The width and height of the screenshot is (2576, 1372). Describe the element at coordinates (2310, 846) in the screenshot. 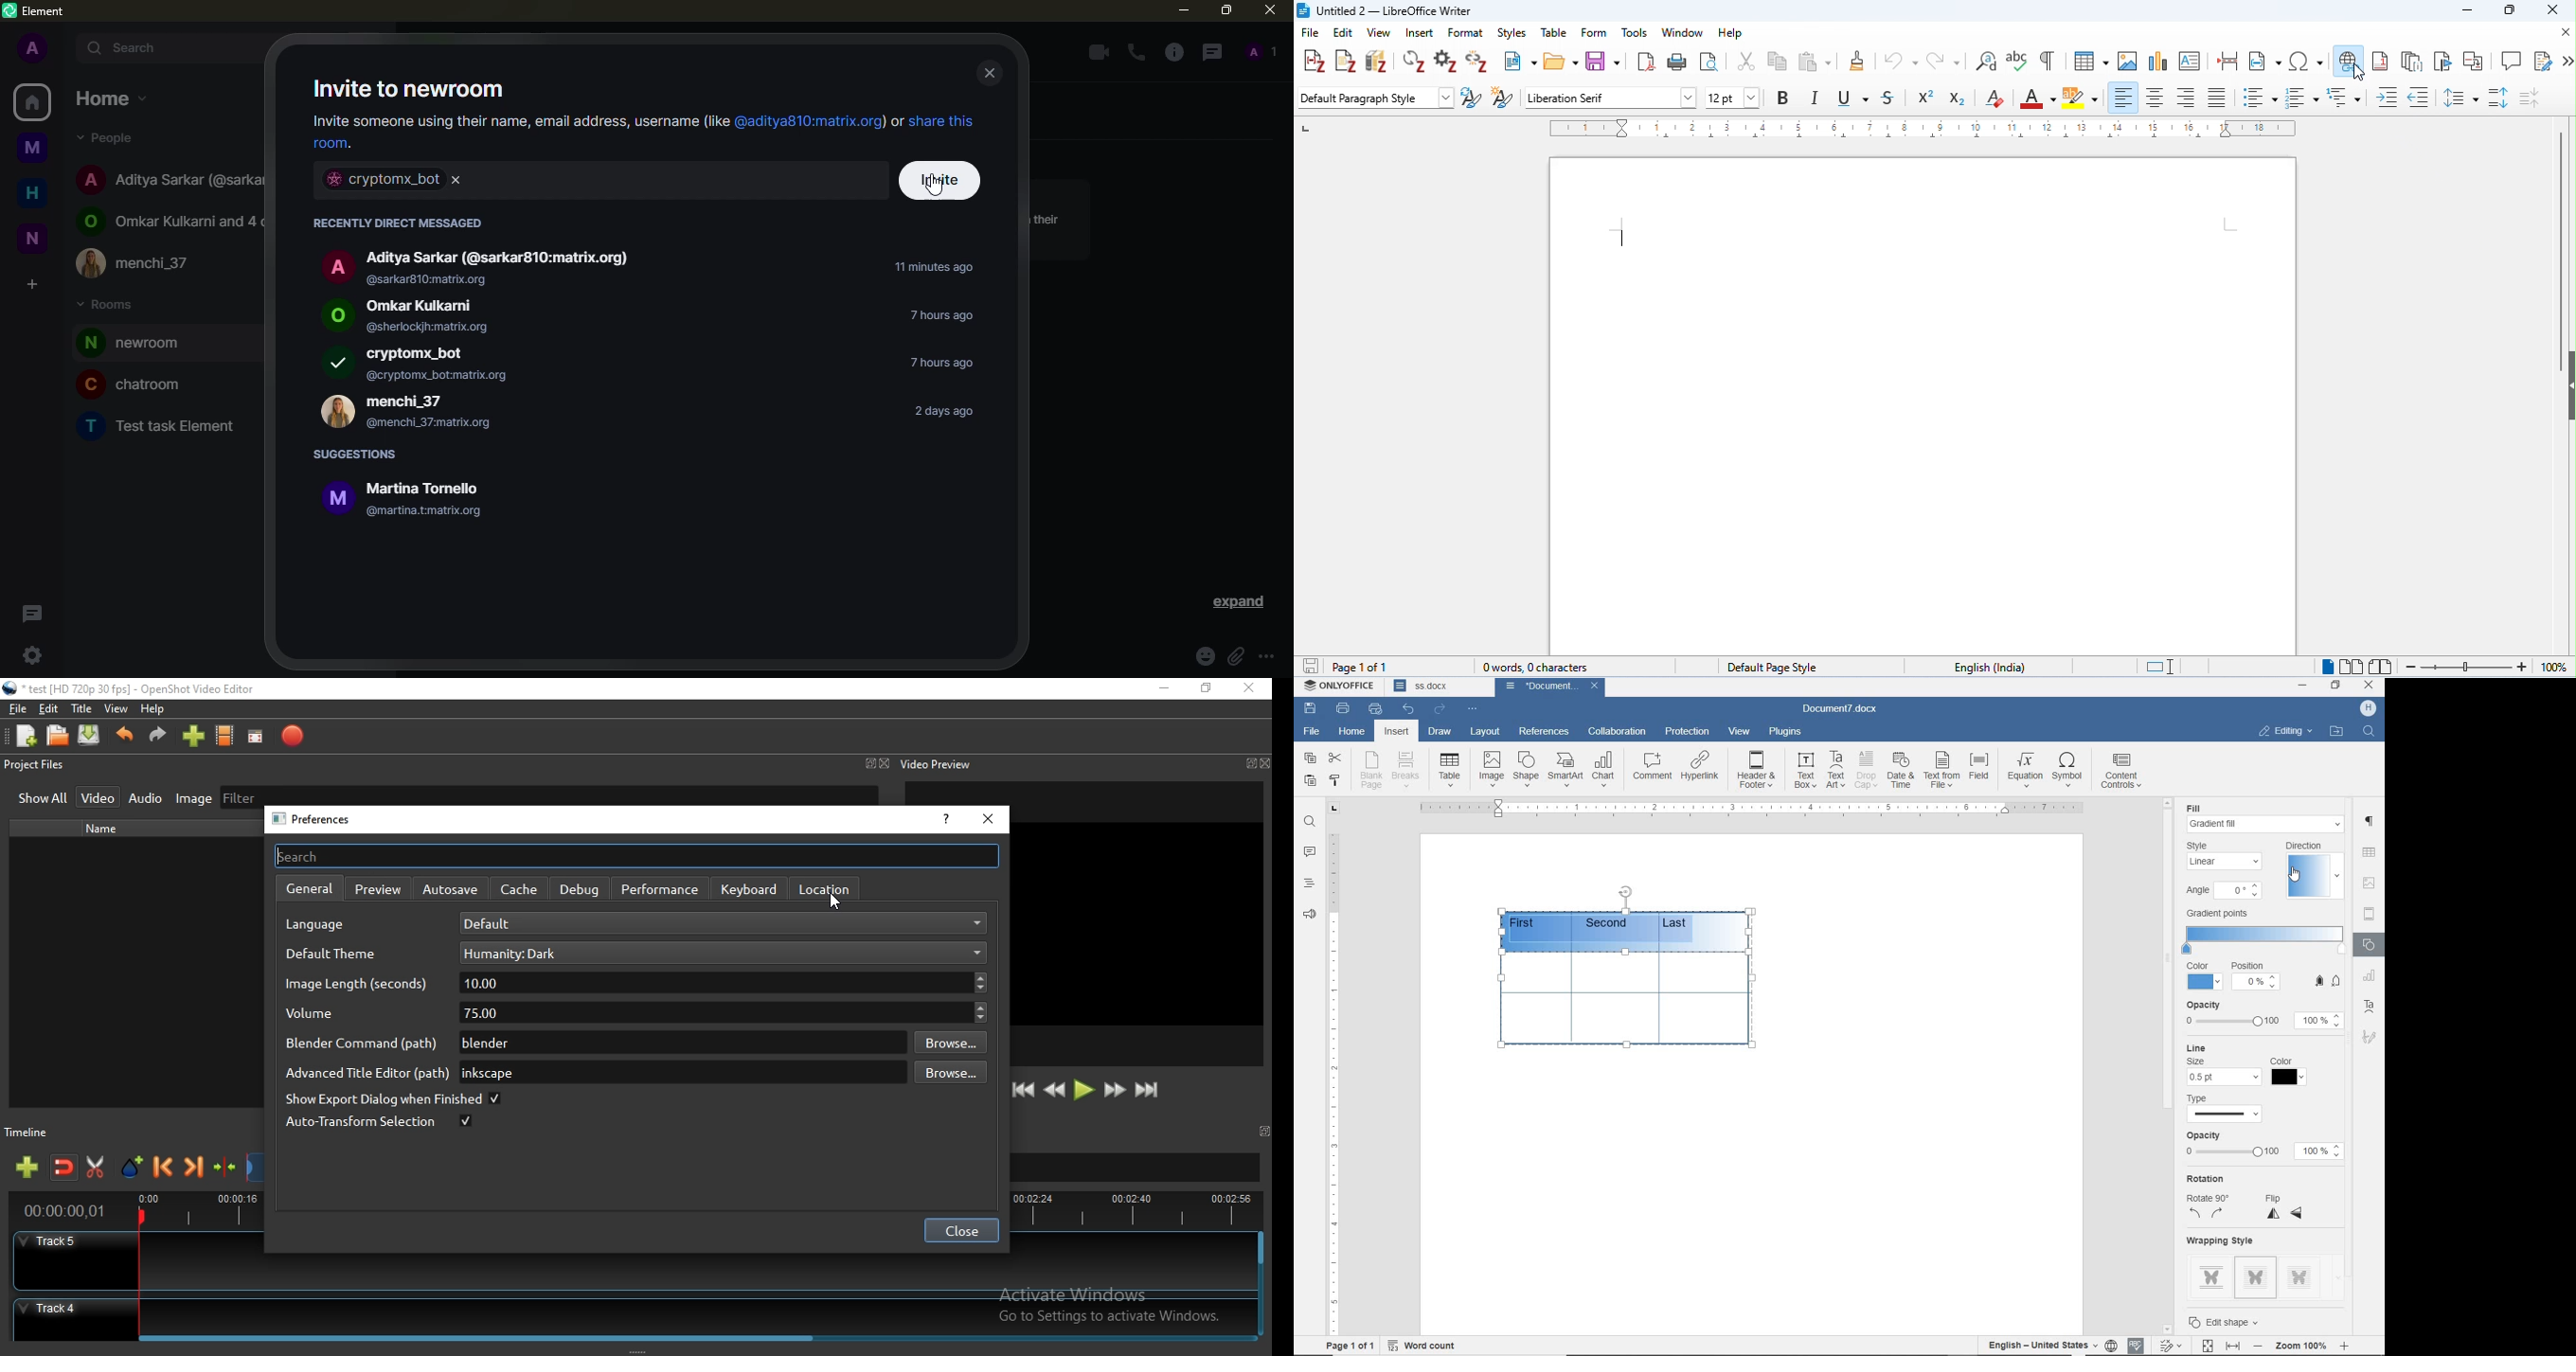

I see `direction` at that location.